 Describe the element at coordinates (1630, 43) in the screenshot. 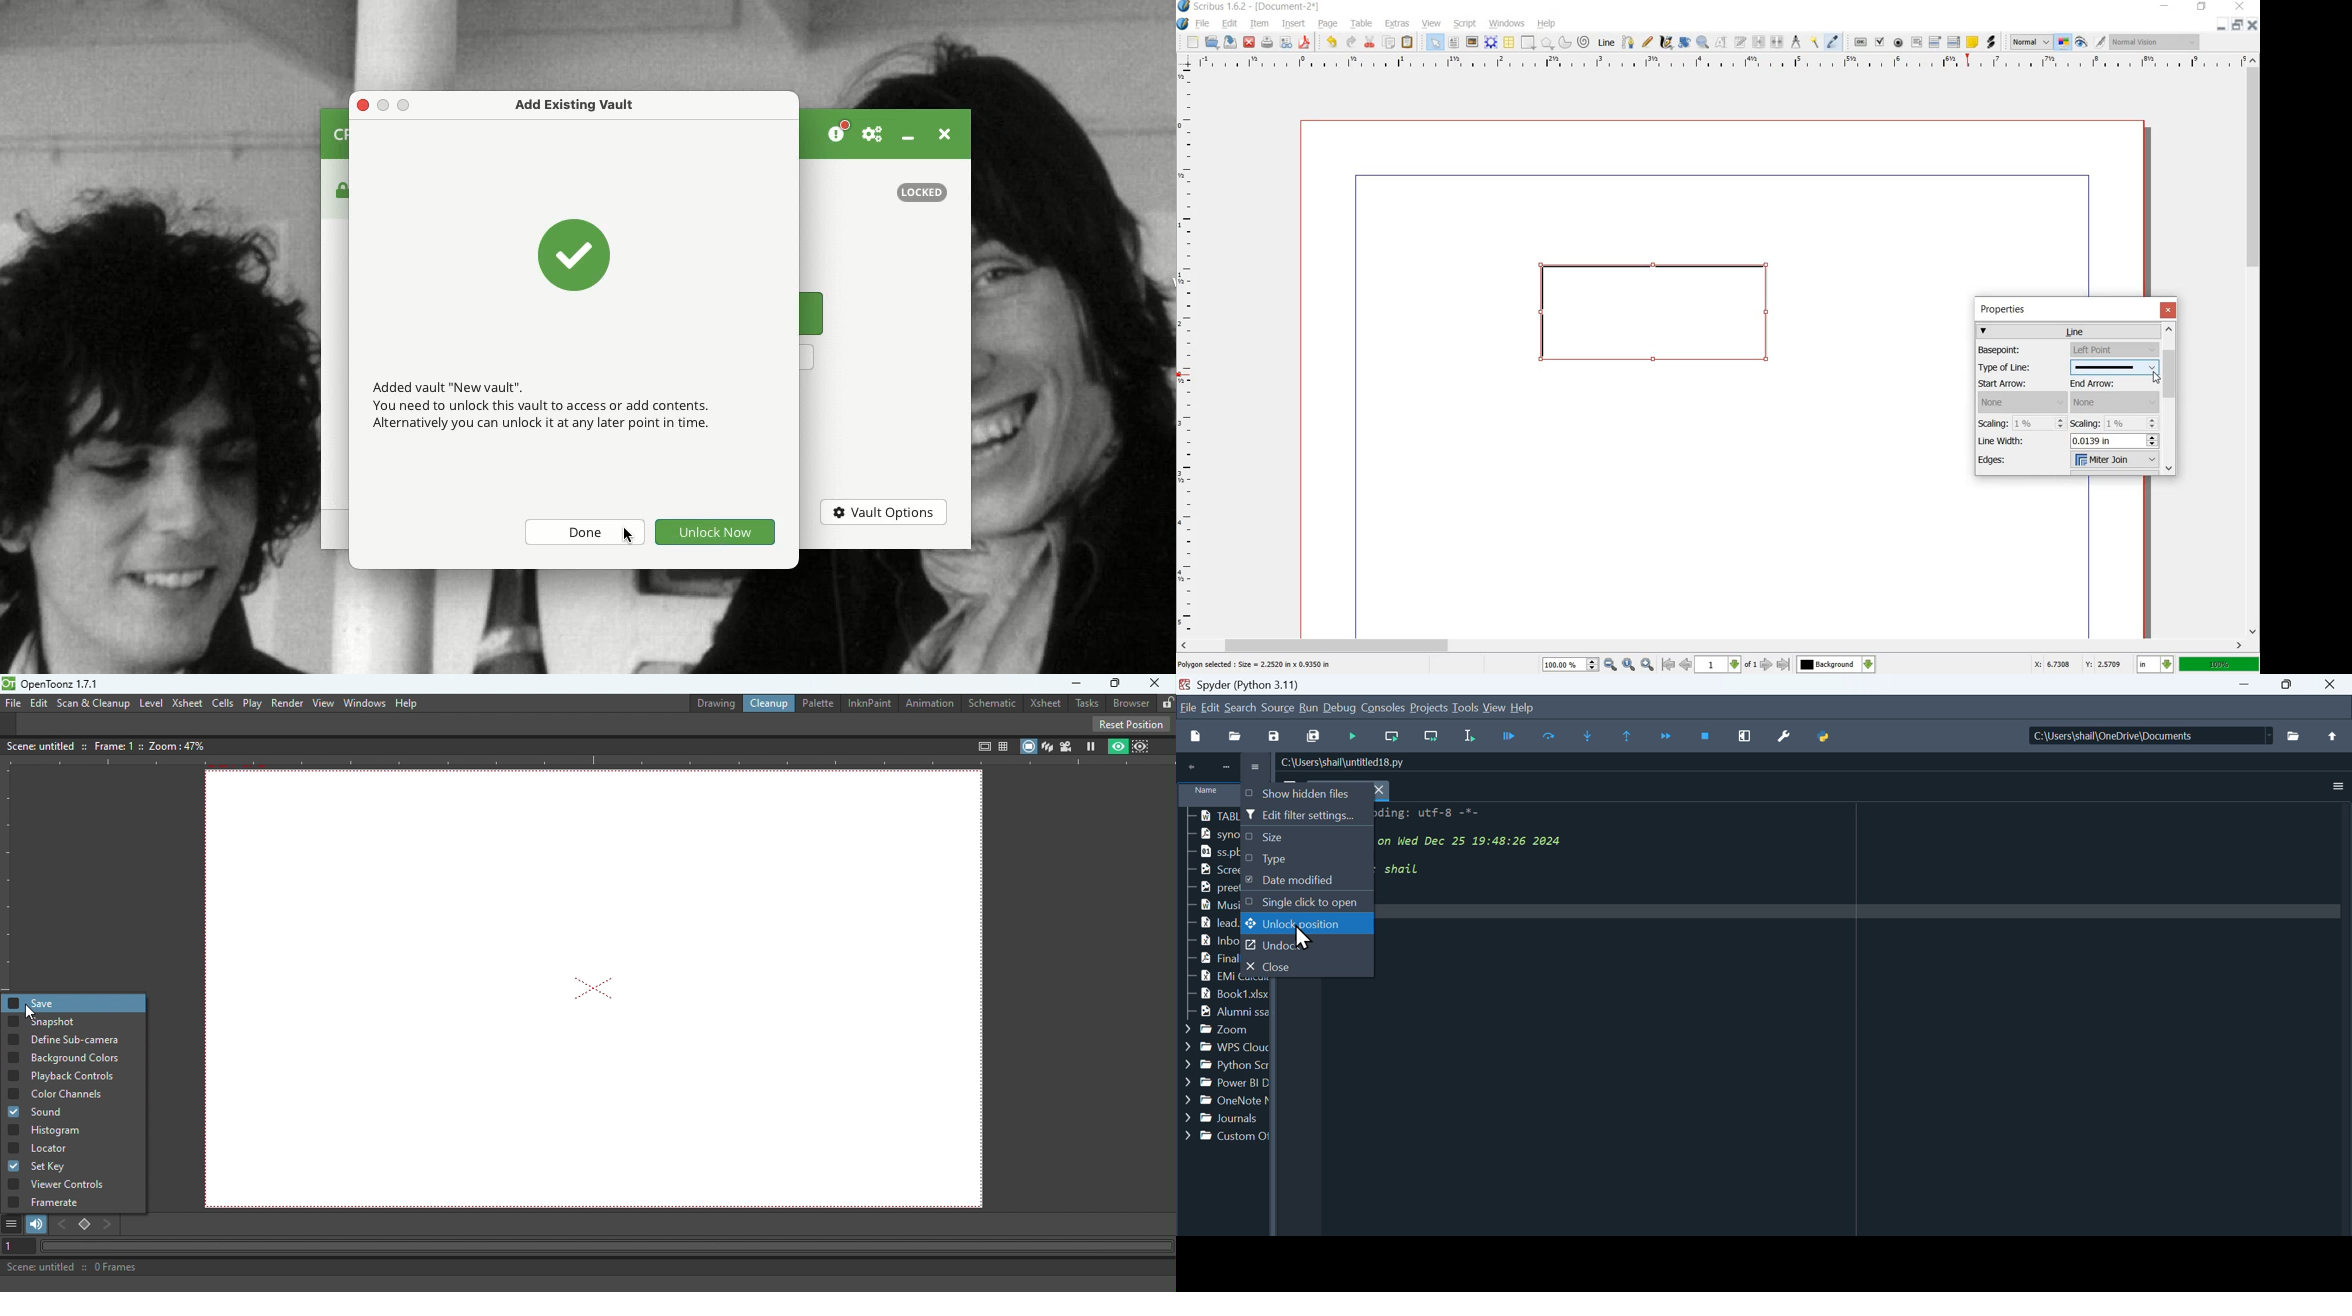

I see `BEZIER CURVE` at that location.